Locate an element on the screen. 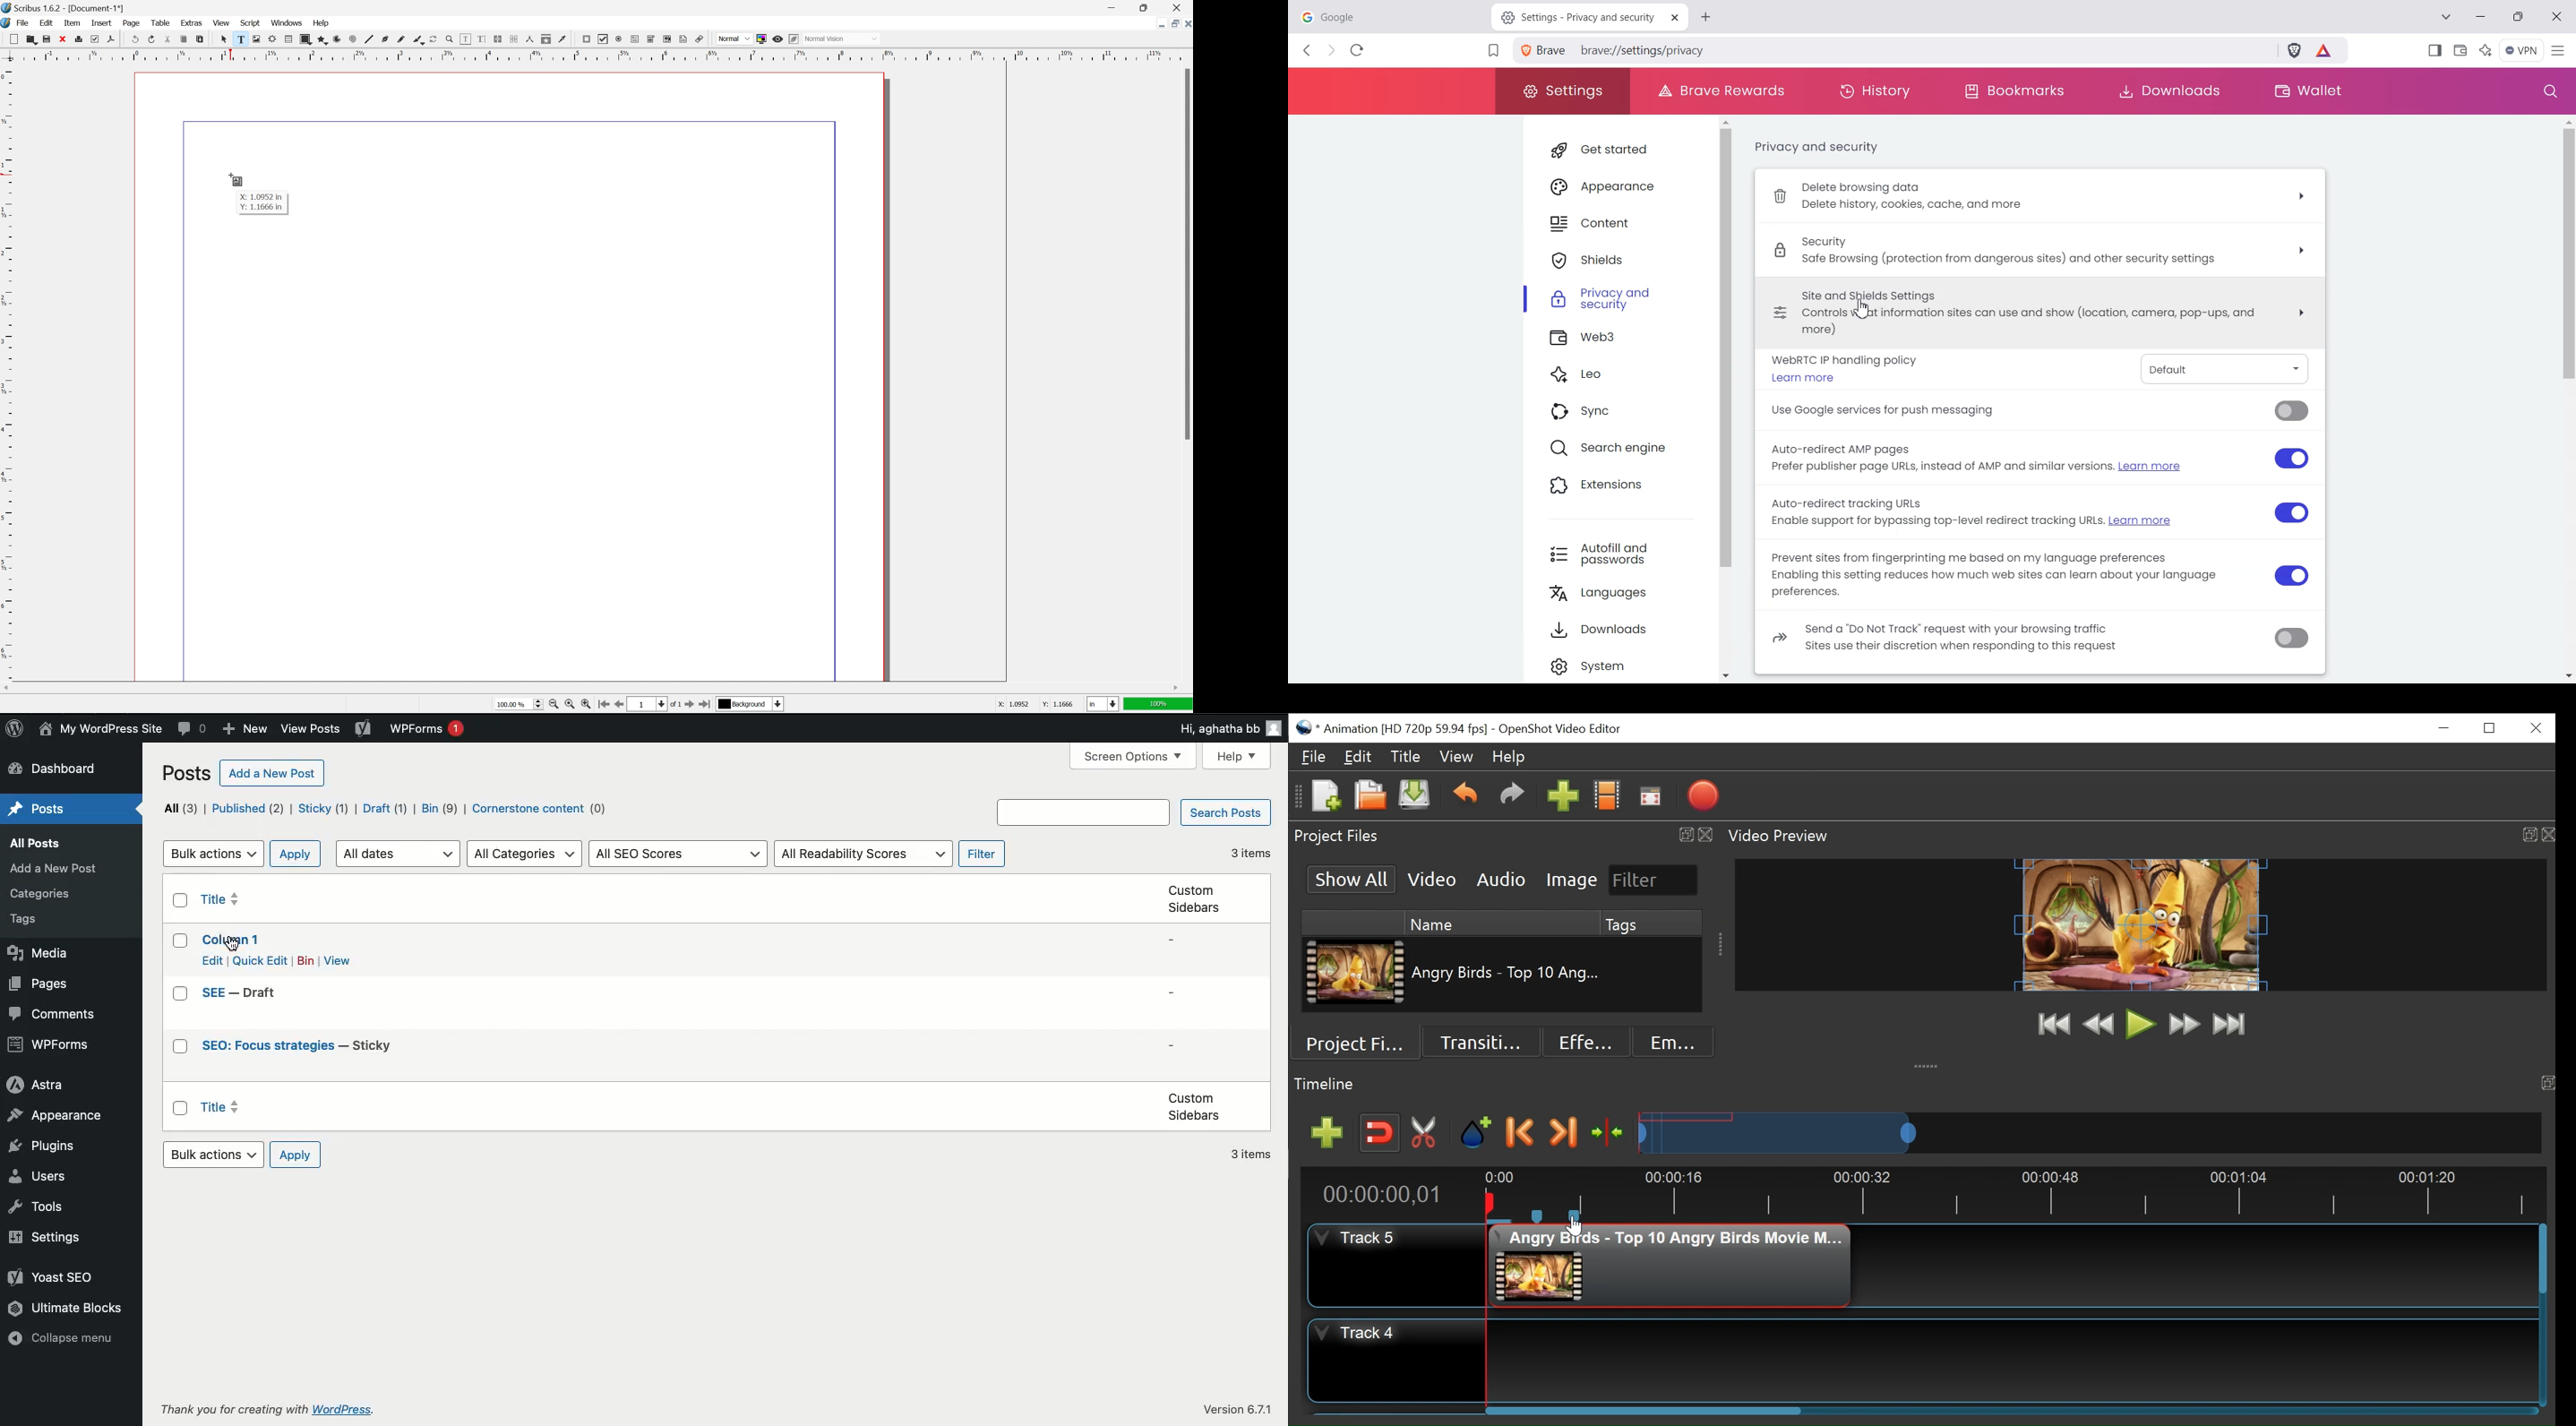  pdf text field is located at coordinates (635, 40).